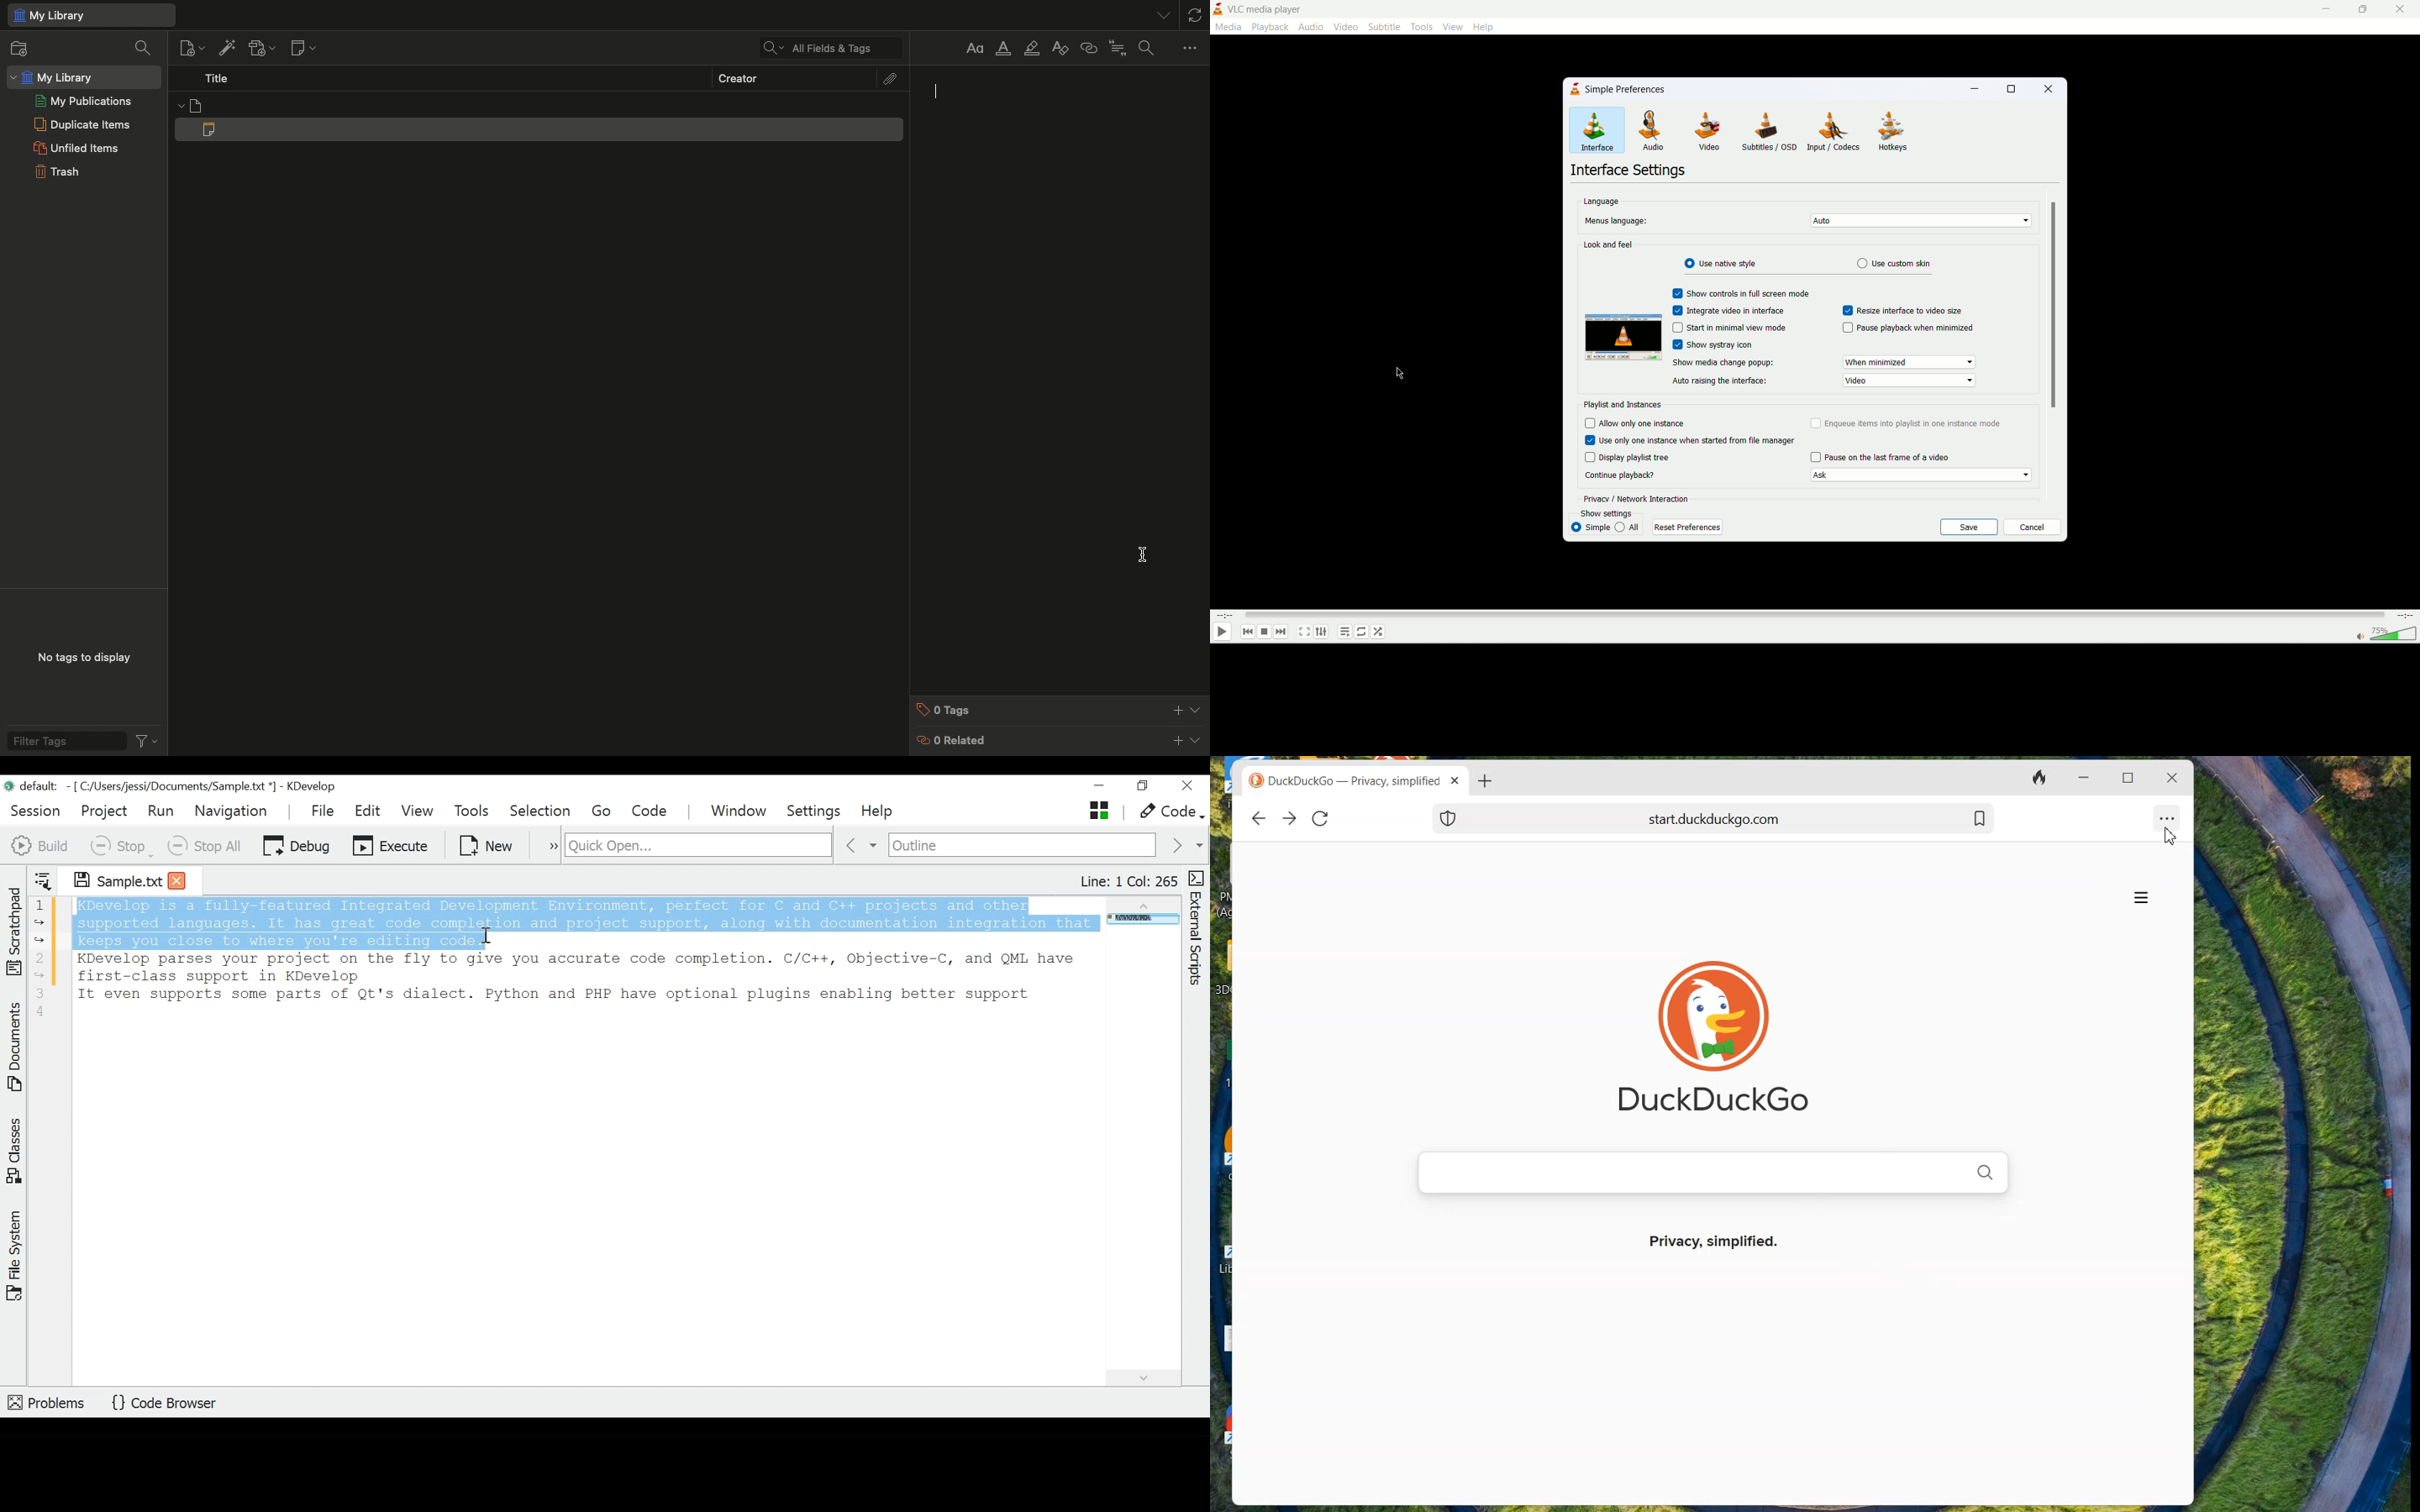 This screenshot has width=2436, height=1512. I want to click on related, so click(1060, 741).